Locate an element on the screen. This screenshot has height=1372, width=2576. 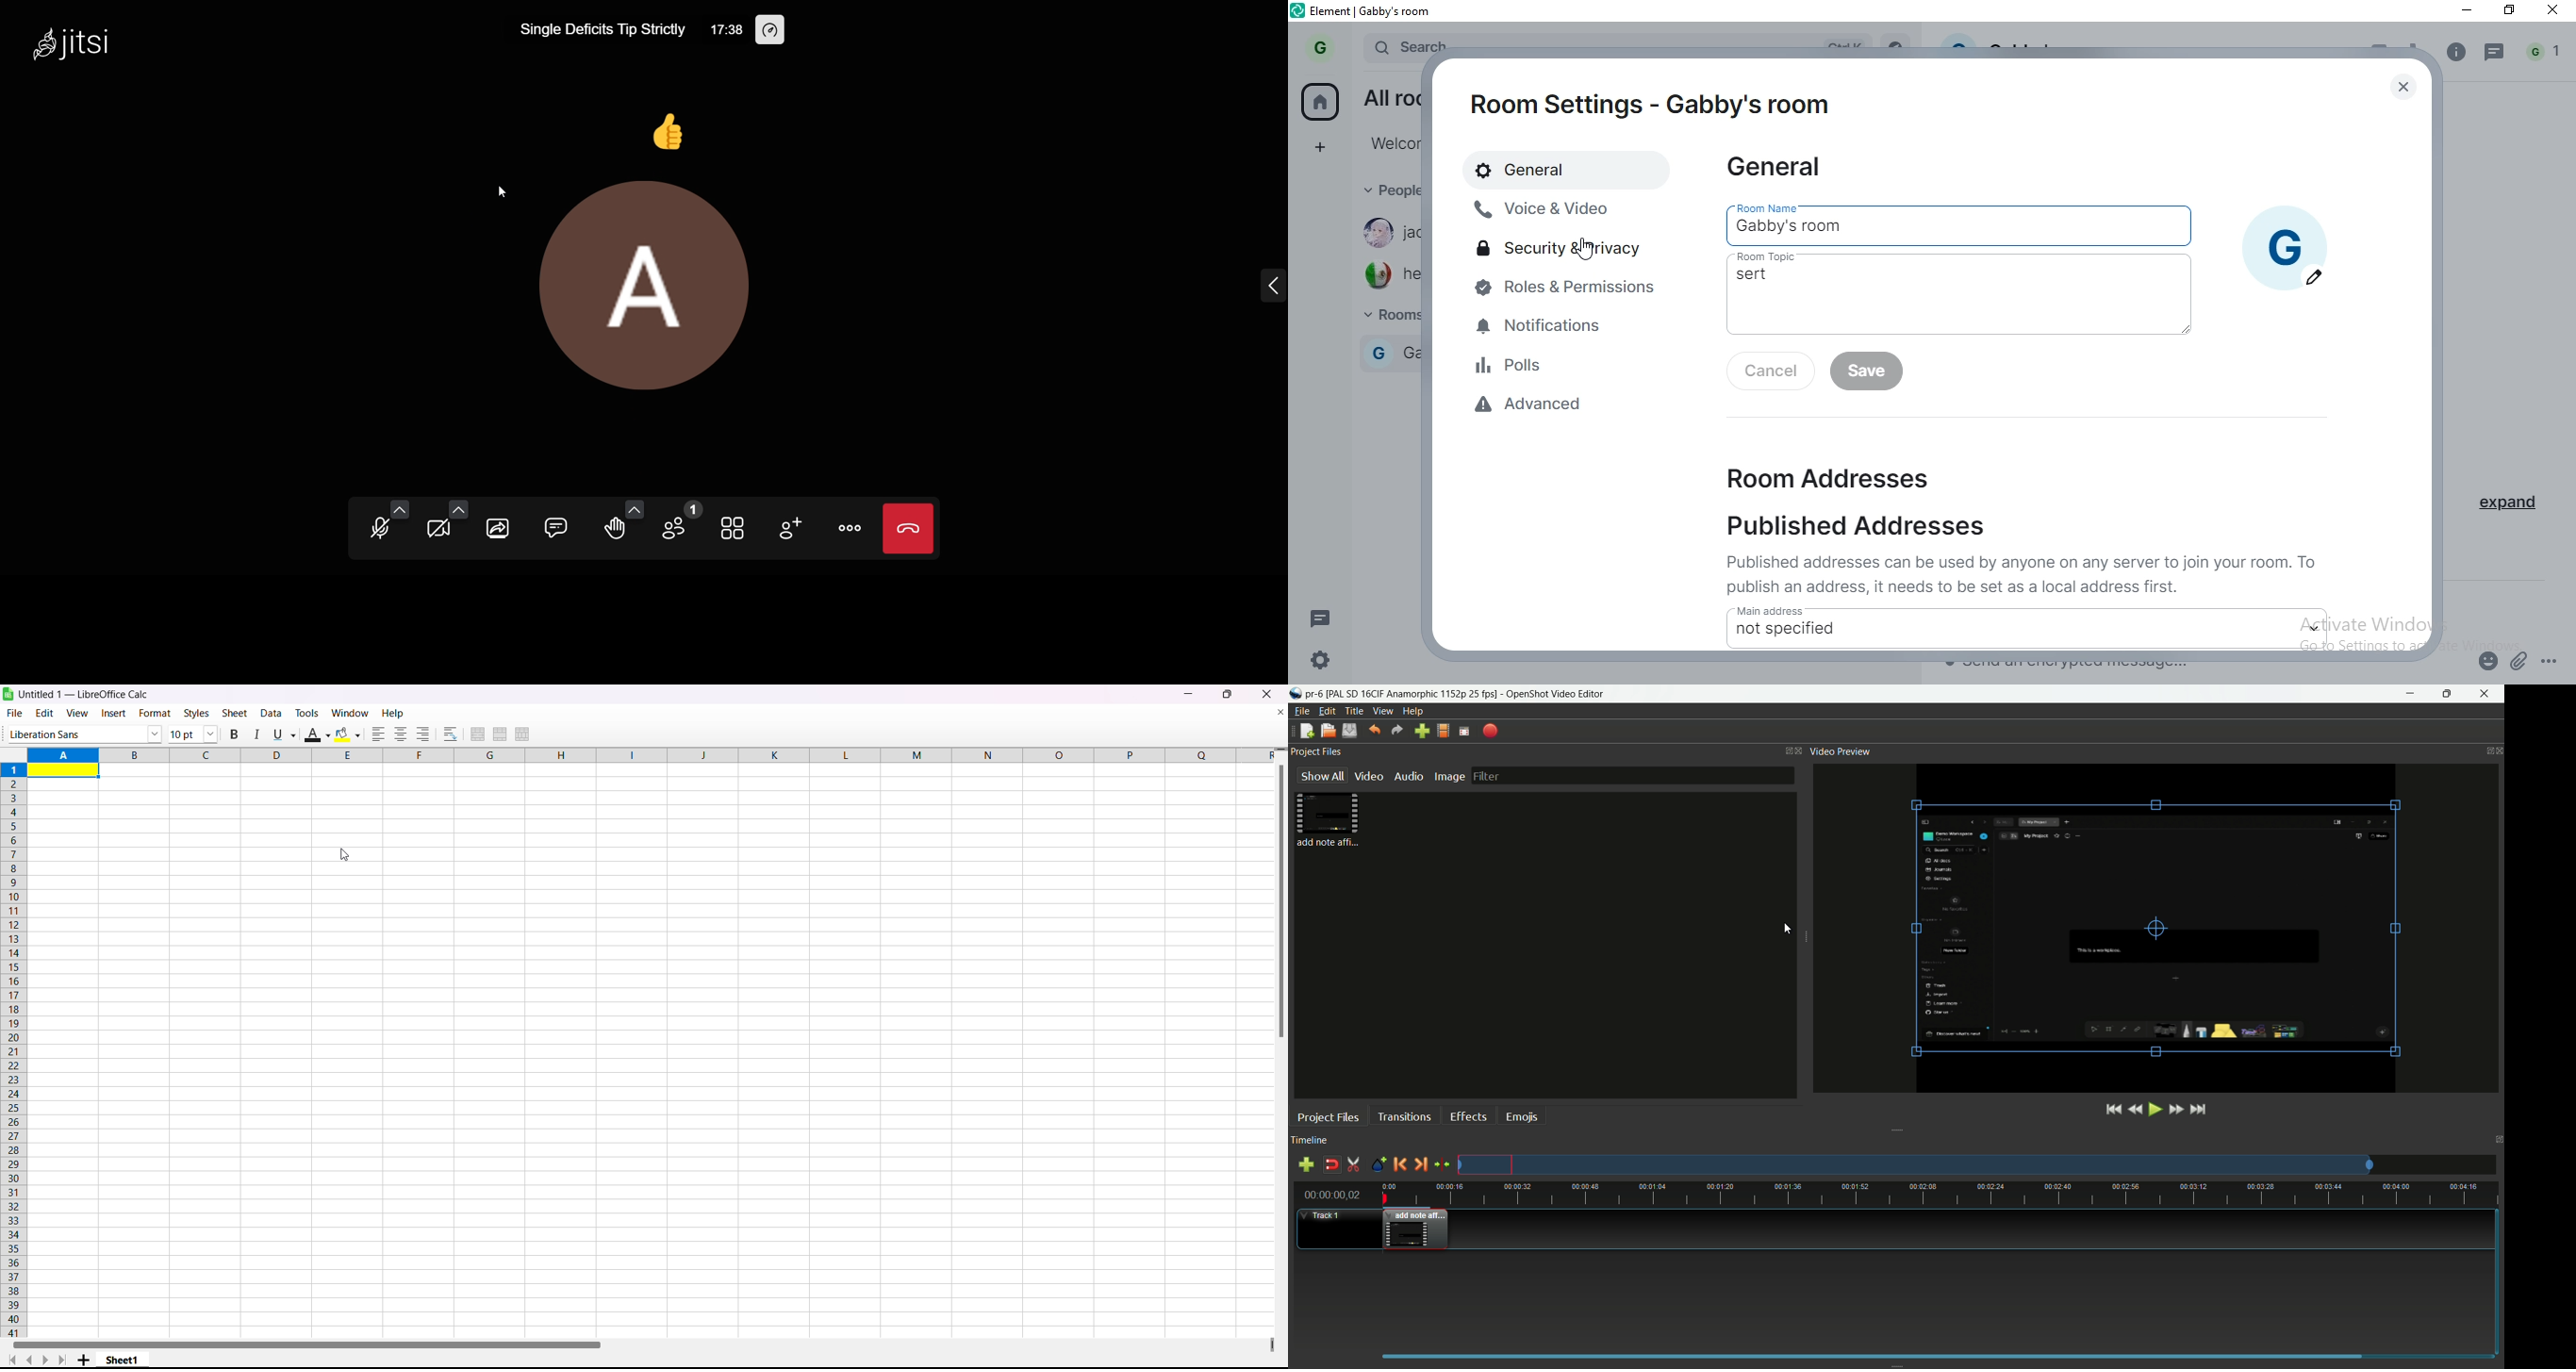
options is located at coordinates (2551, 657).